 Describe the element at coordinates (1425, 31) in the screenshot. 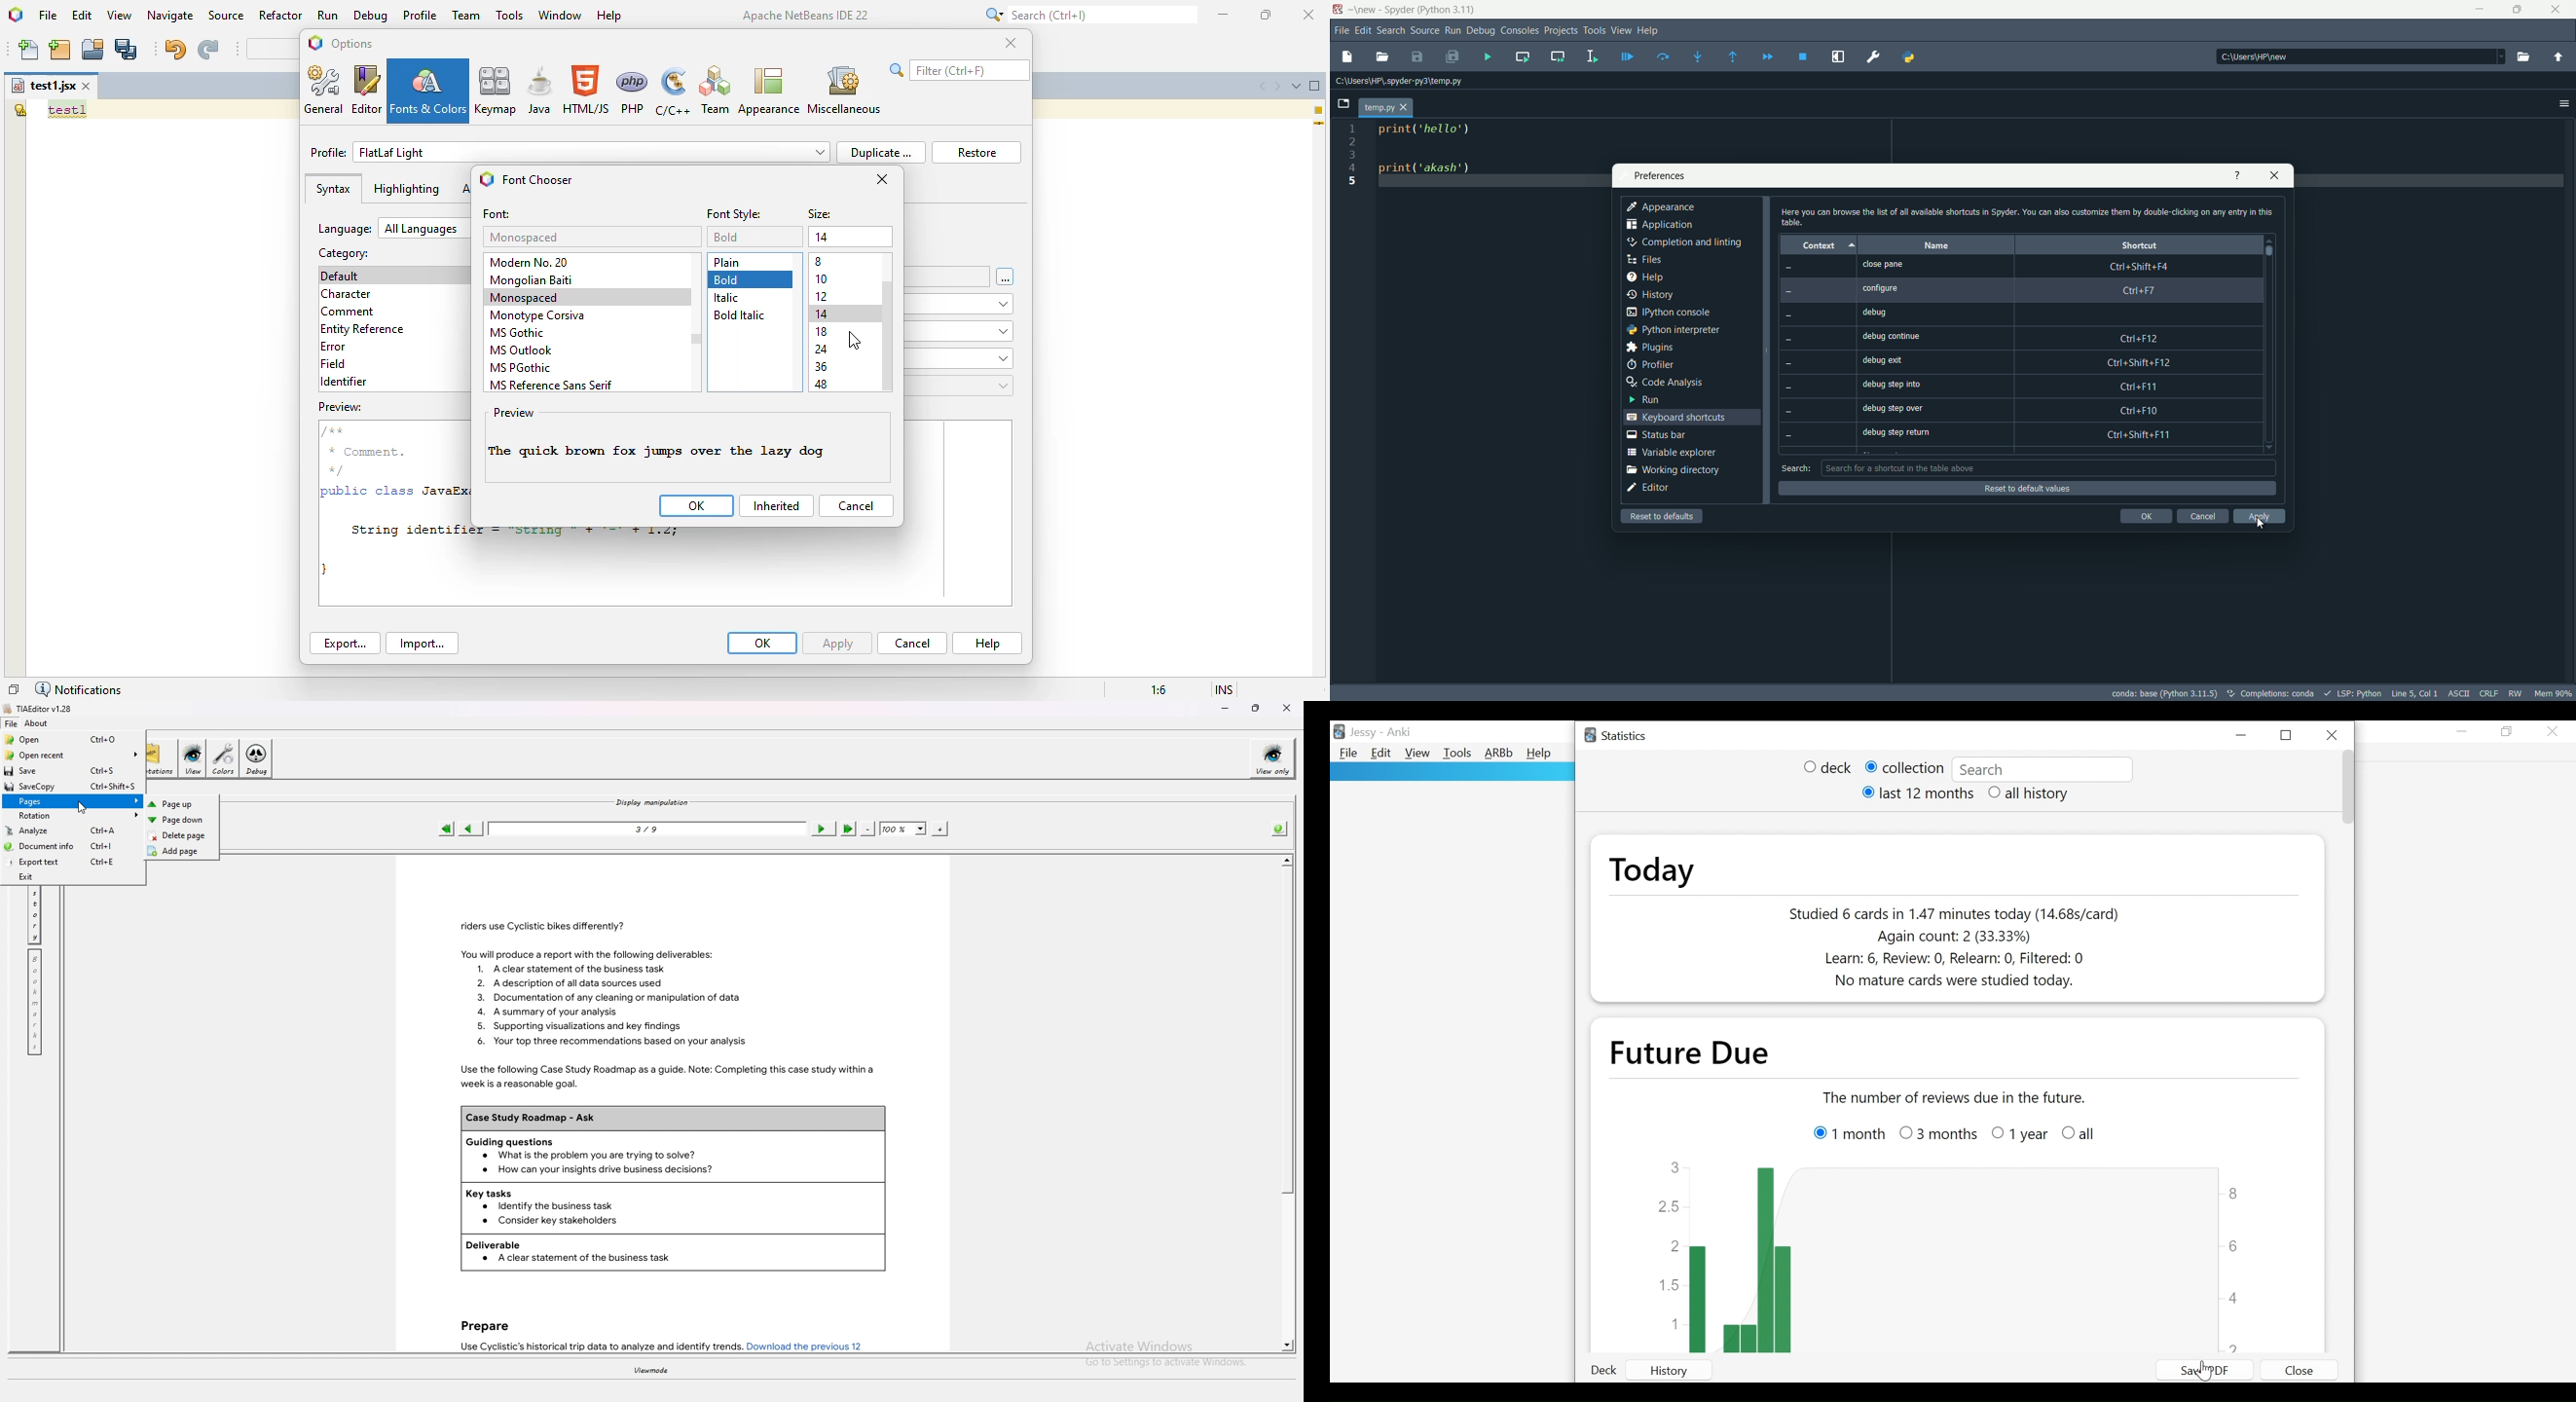

I see `source menu` at that location.